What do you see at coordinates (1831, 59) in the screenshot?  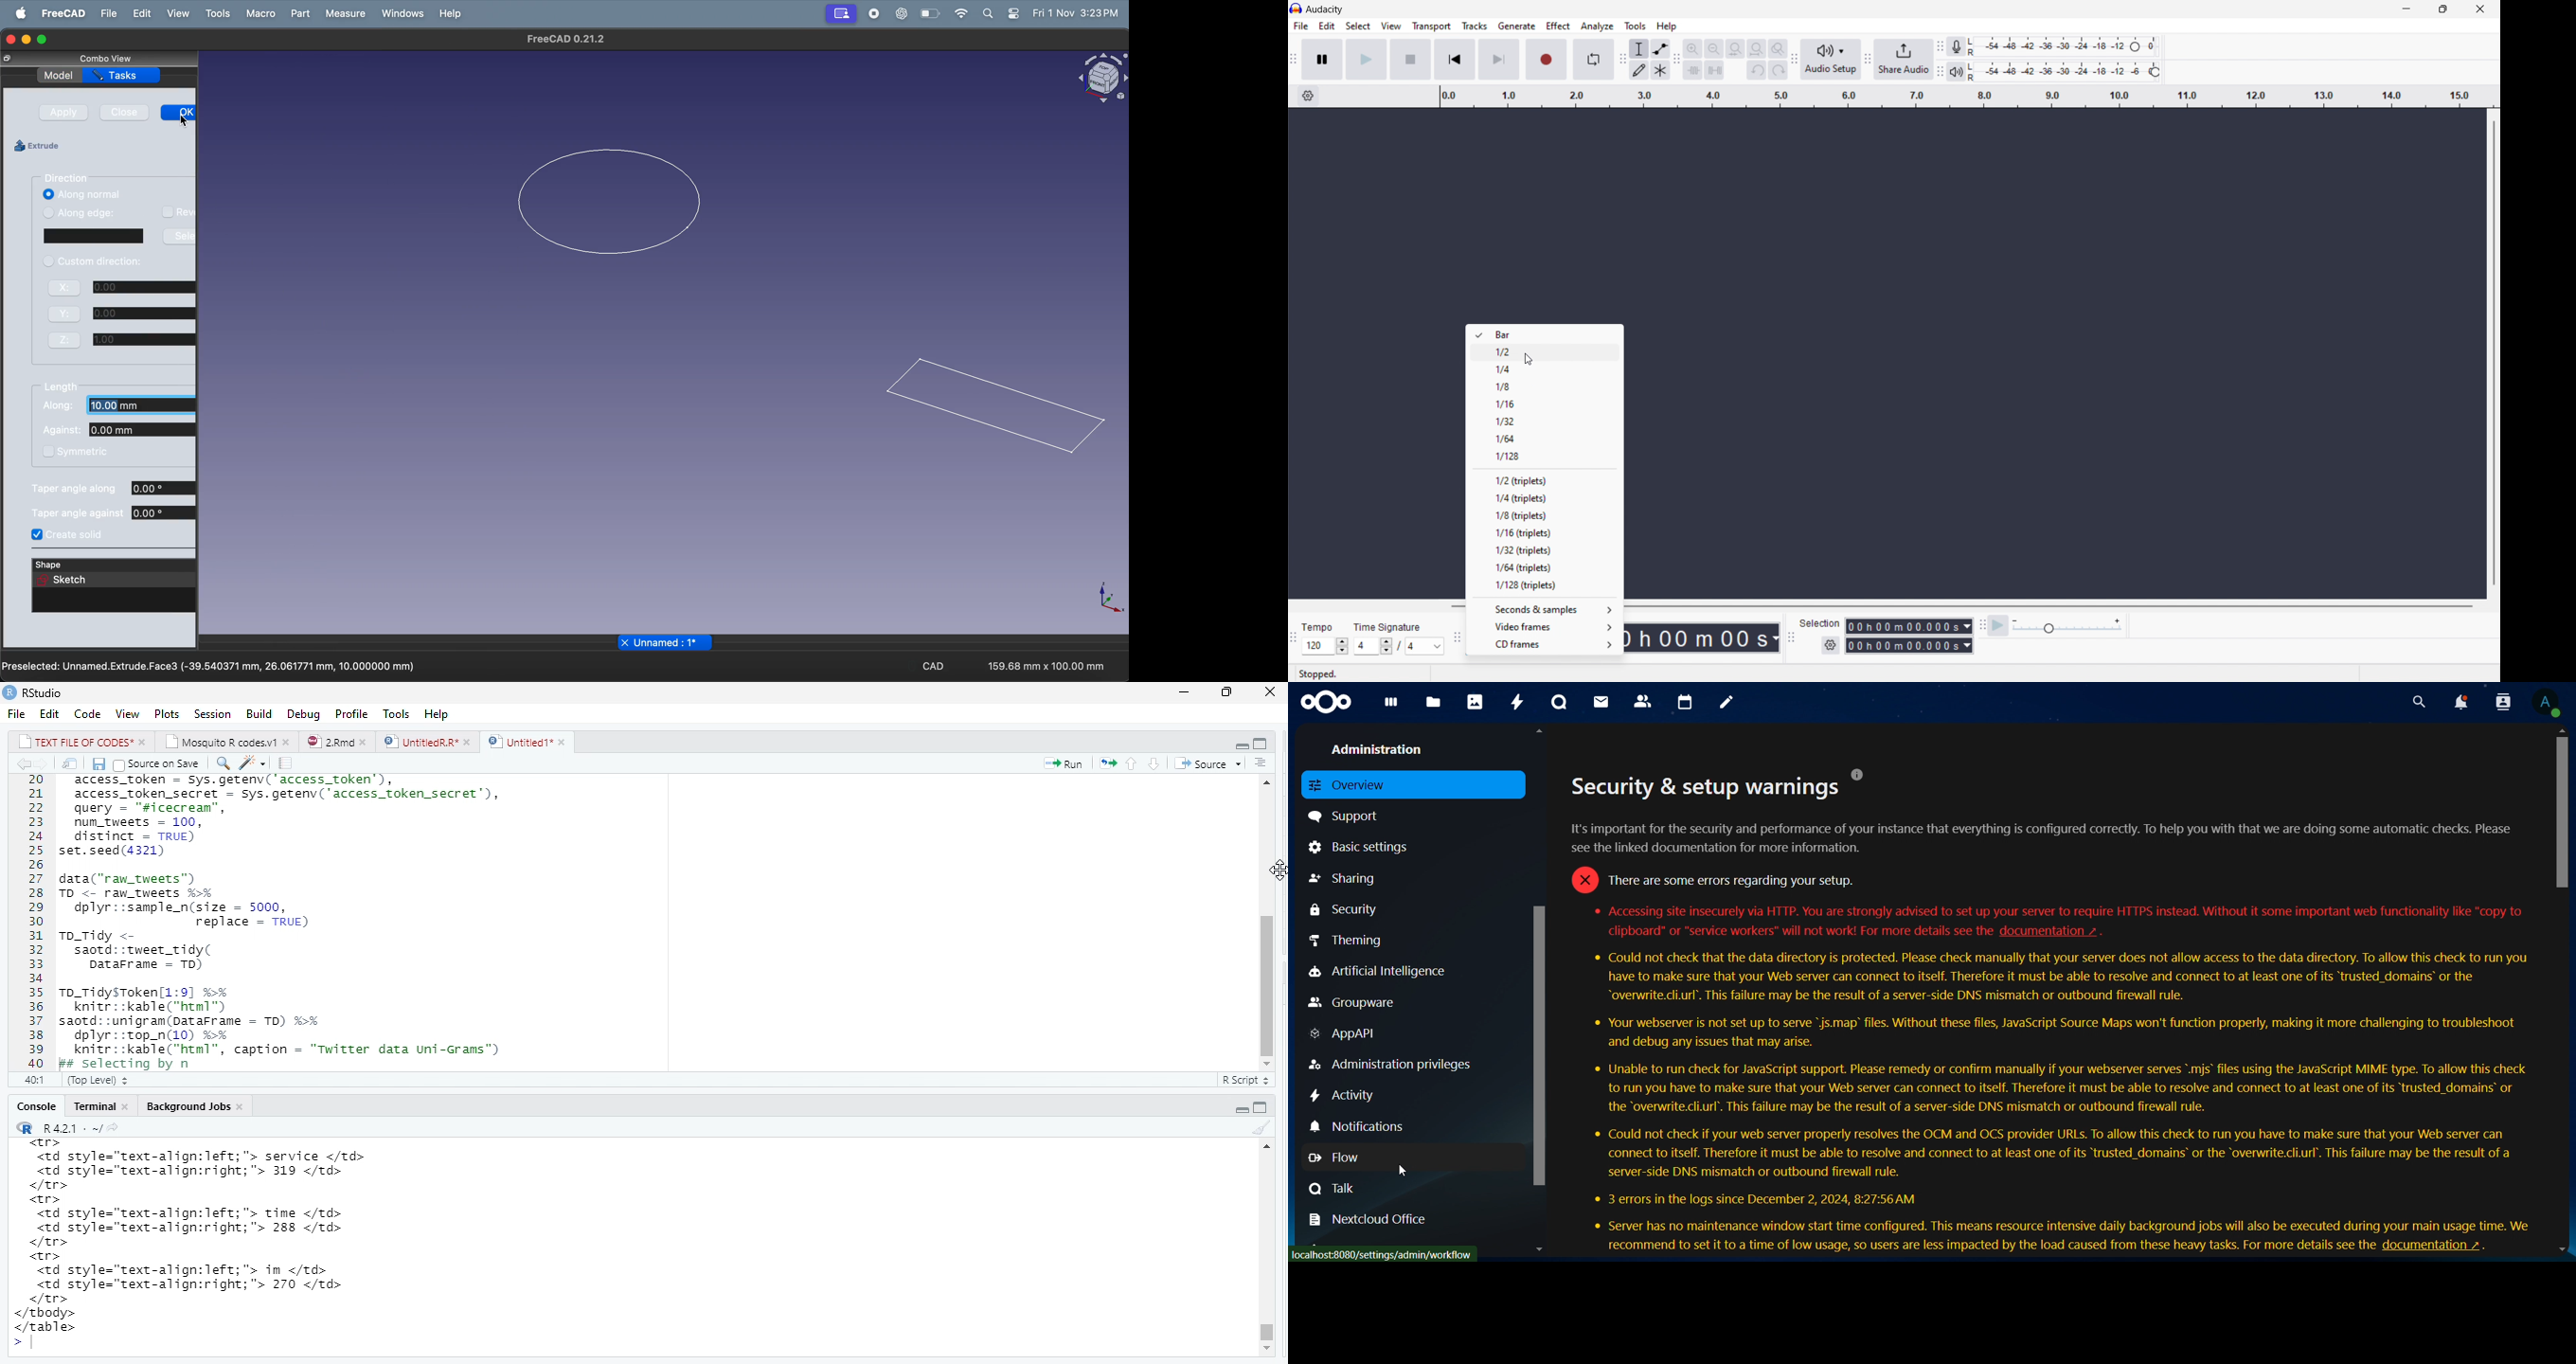 I see `Audio setup` at bounding box center [1831, 59].